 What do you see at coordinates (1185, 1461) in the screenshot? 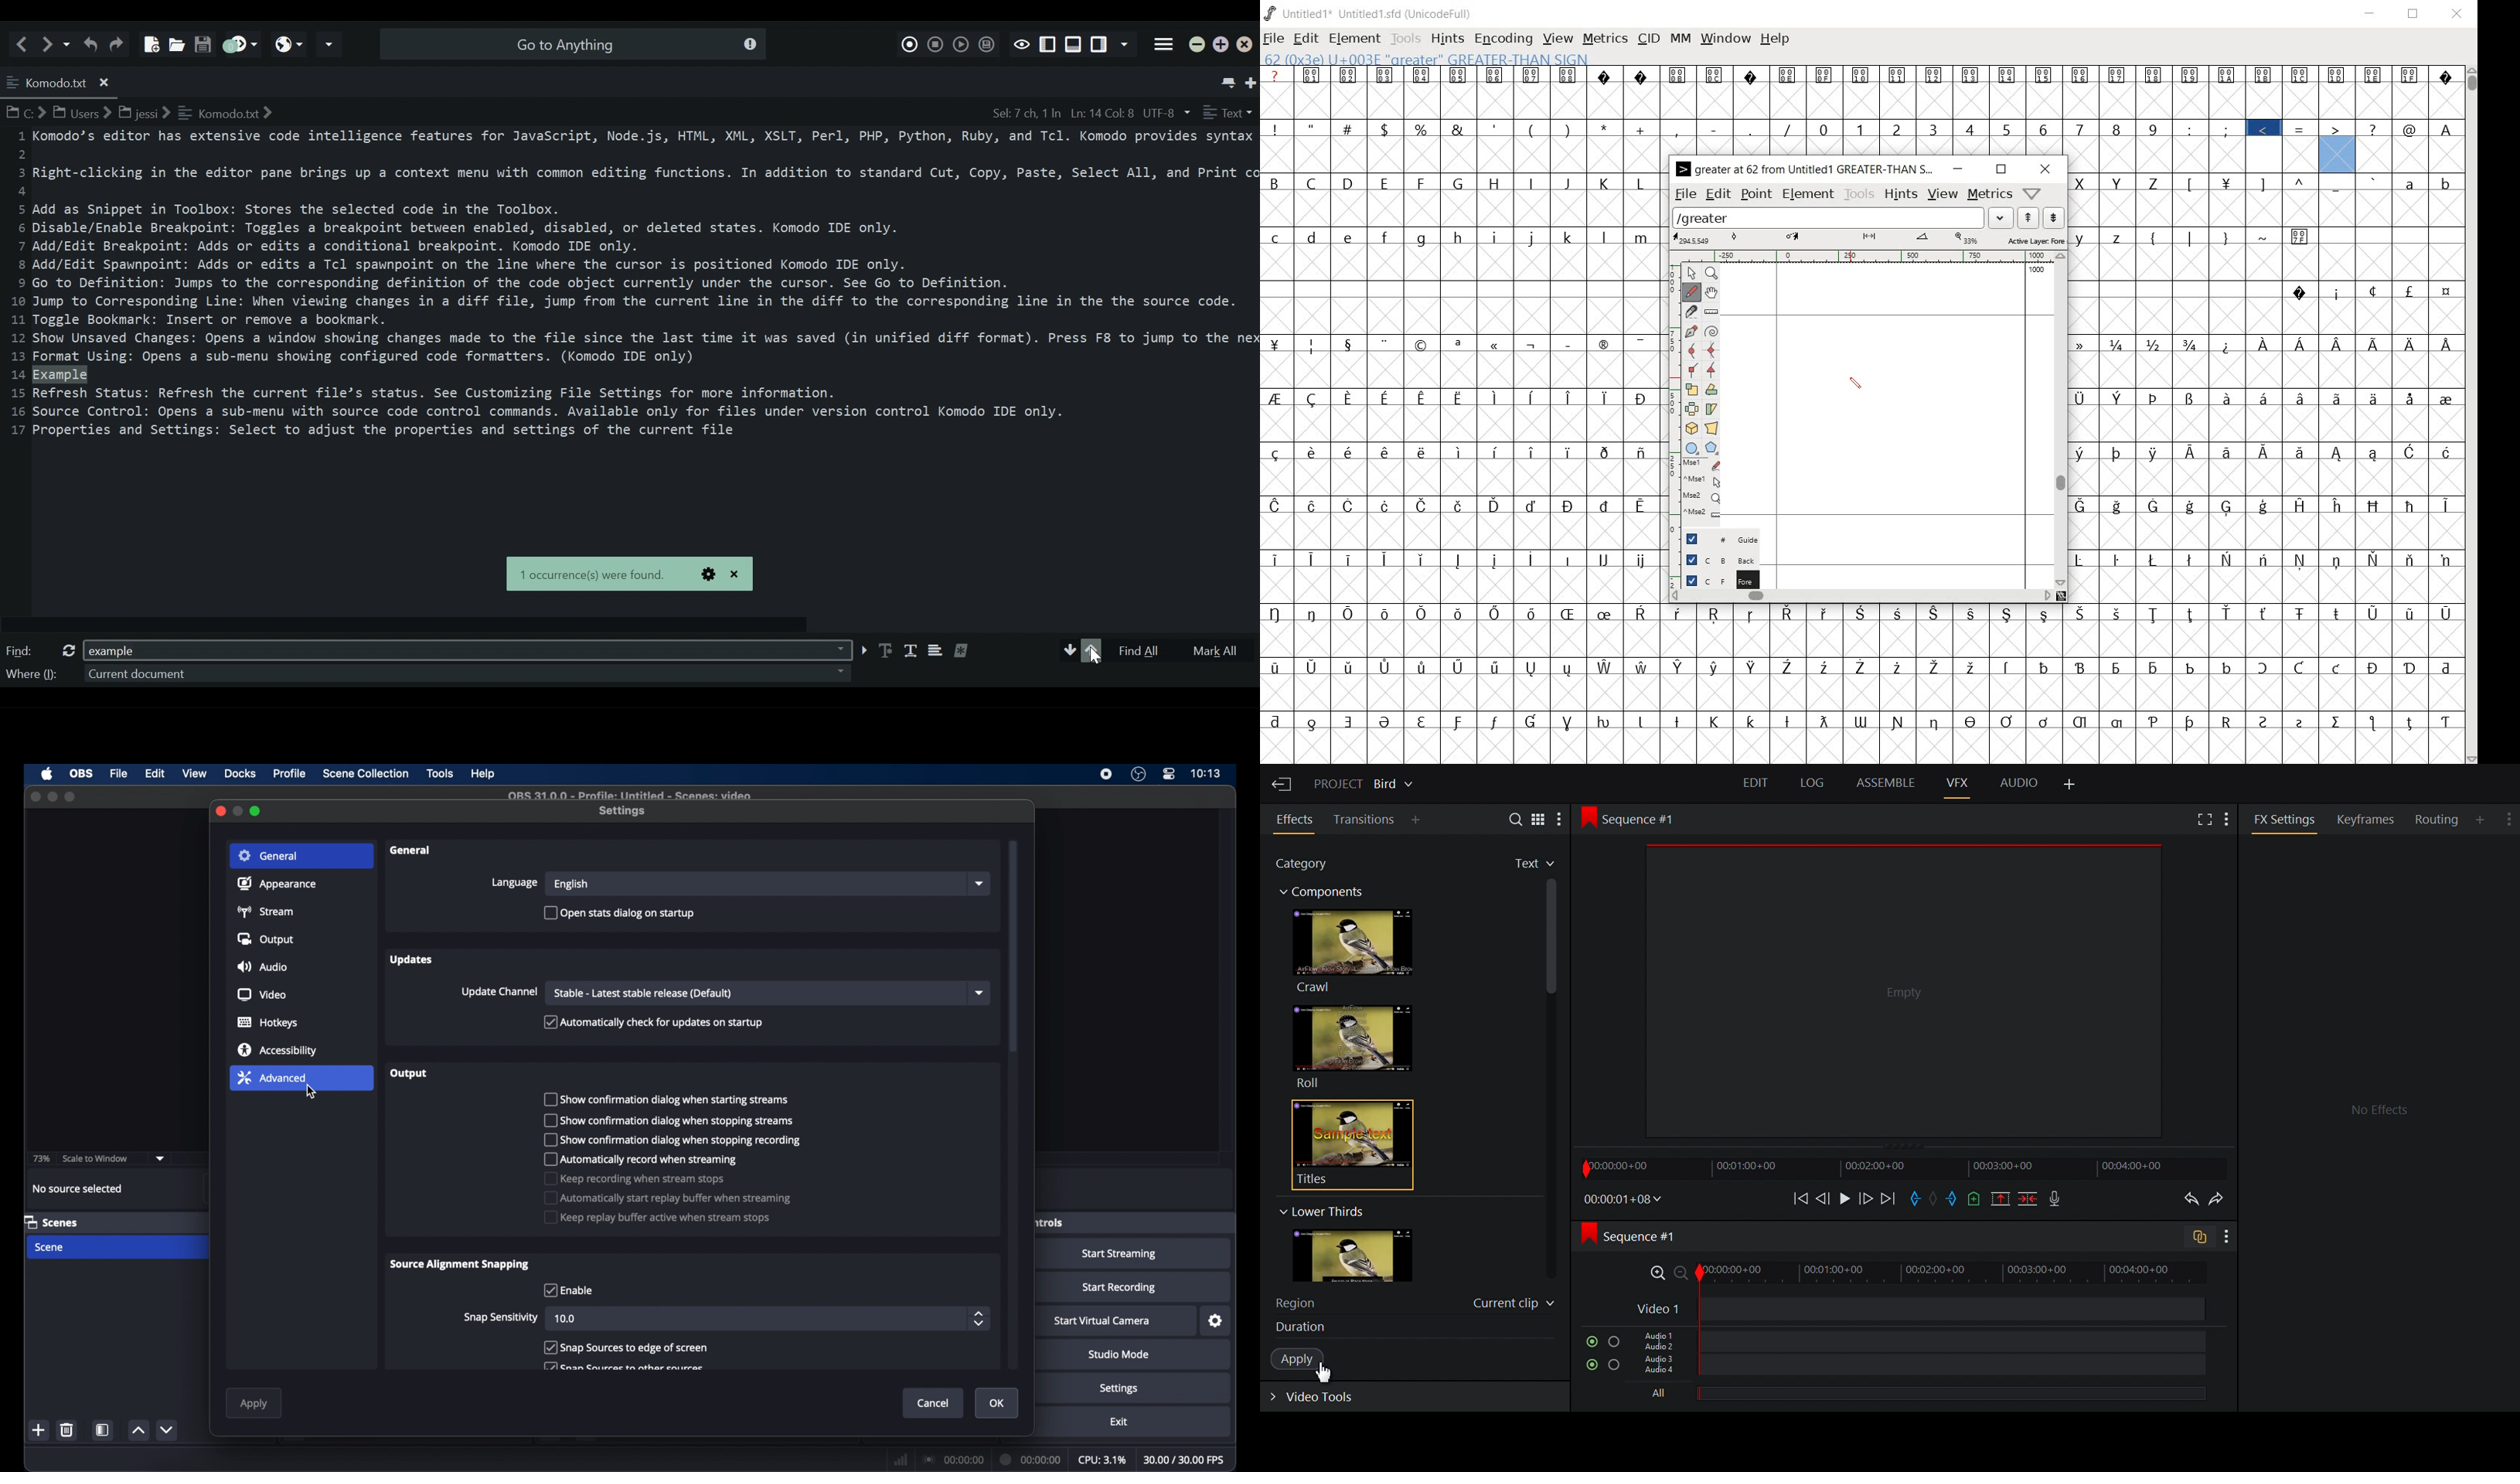
I see `fps` at bounding box center [1185, 1461].